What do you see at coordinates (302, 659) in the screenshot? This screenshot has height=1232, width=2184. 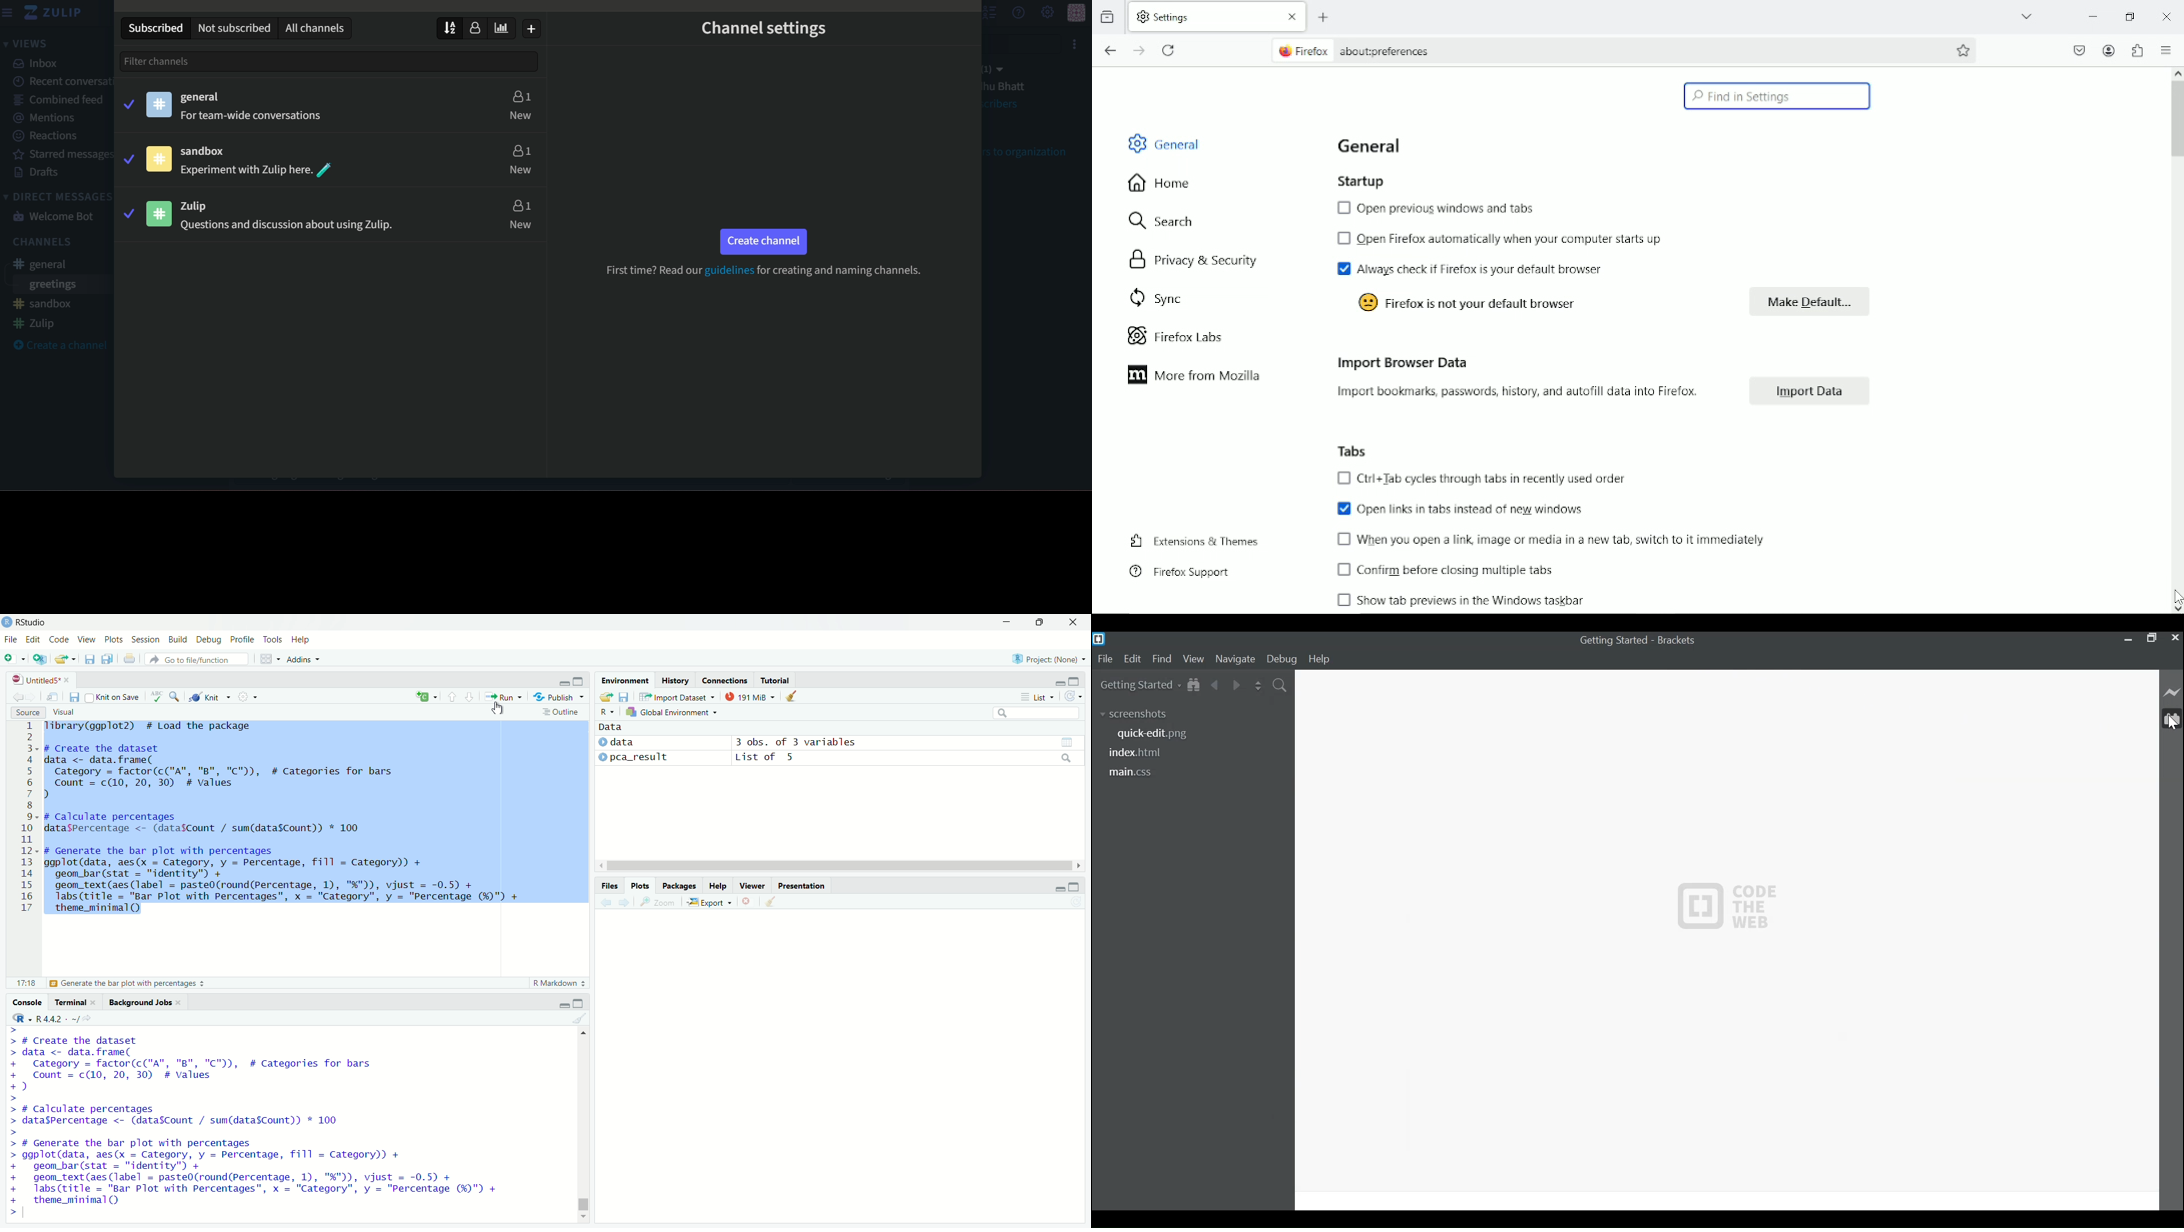 I see `addins` at bounding box center [302, 659].